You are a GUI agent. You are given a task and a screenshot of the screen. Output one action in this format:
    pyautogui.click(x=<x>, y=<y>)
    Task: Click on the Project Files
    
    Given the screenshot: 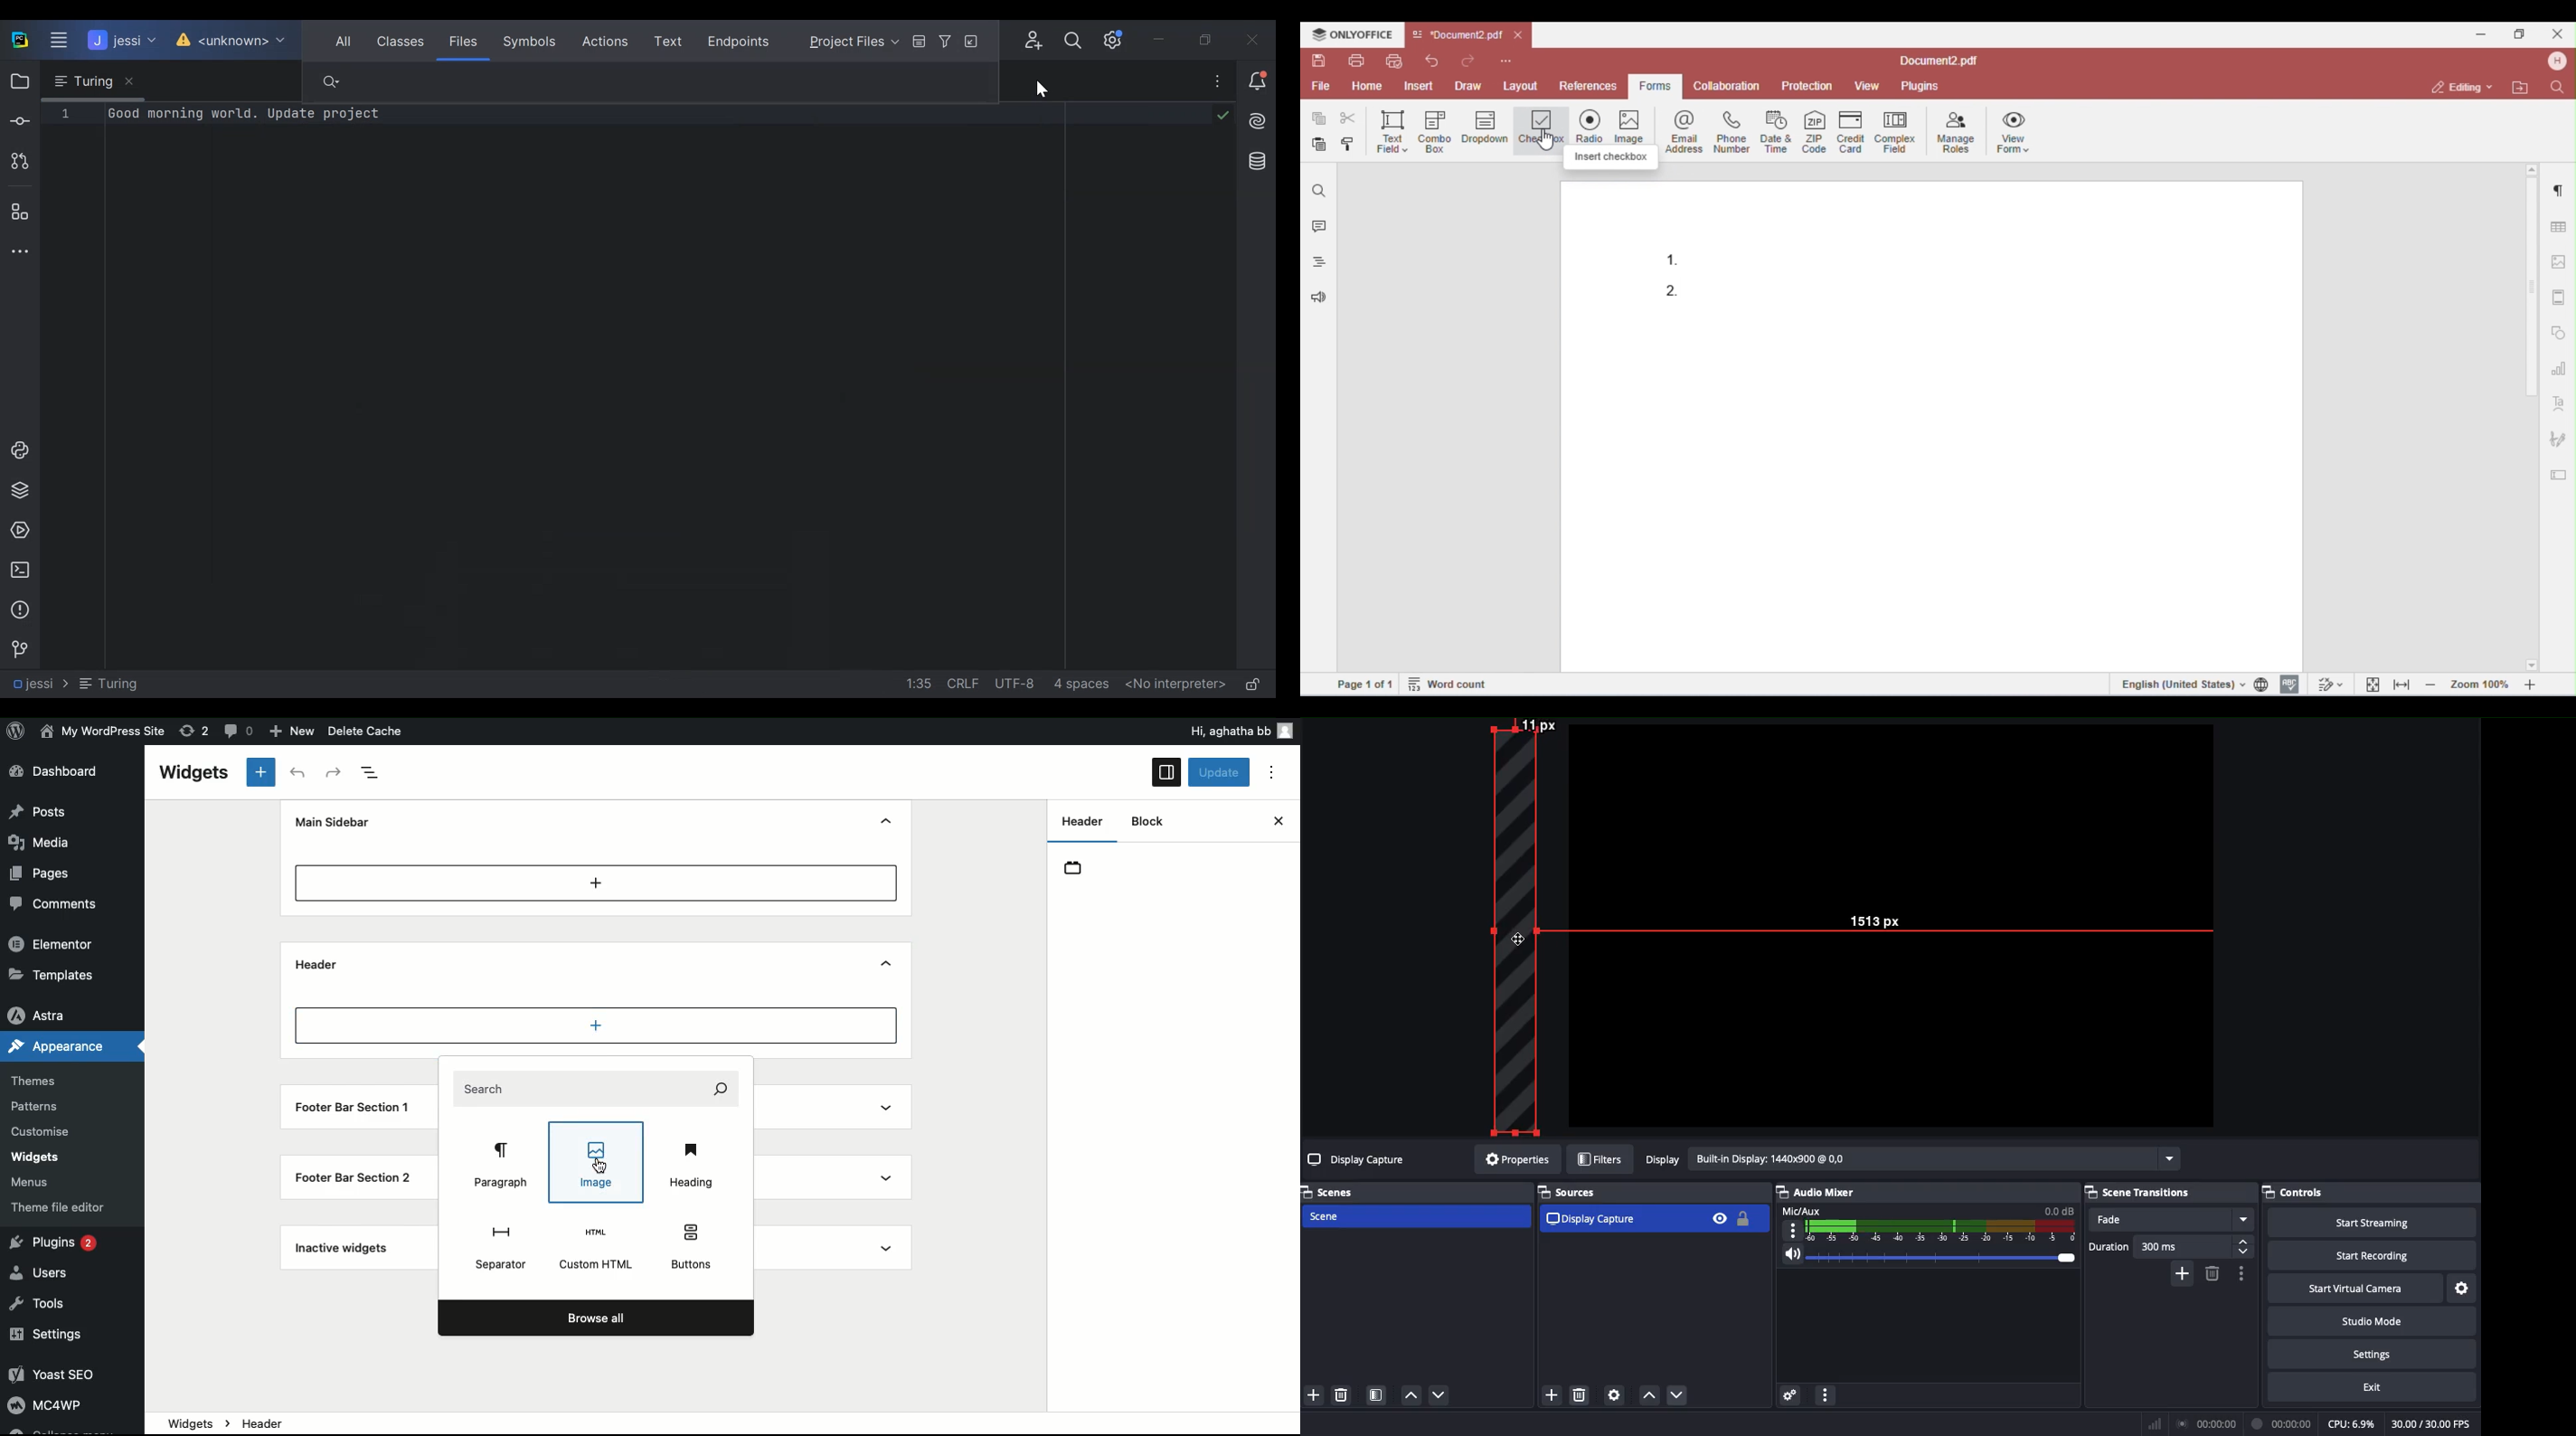 What is the action you would take?
    pyautogui.click(x=854, y=41)
    